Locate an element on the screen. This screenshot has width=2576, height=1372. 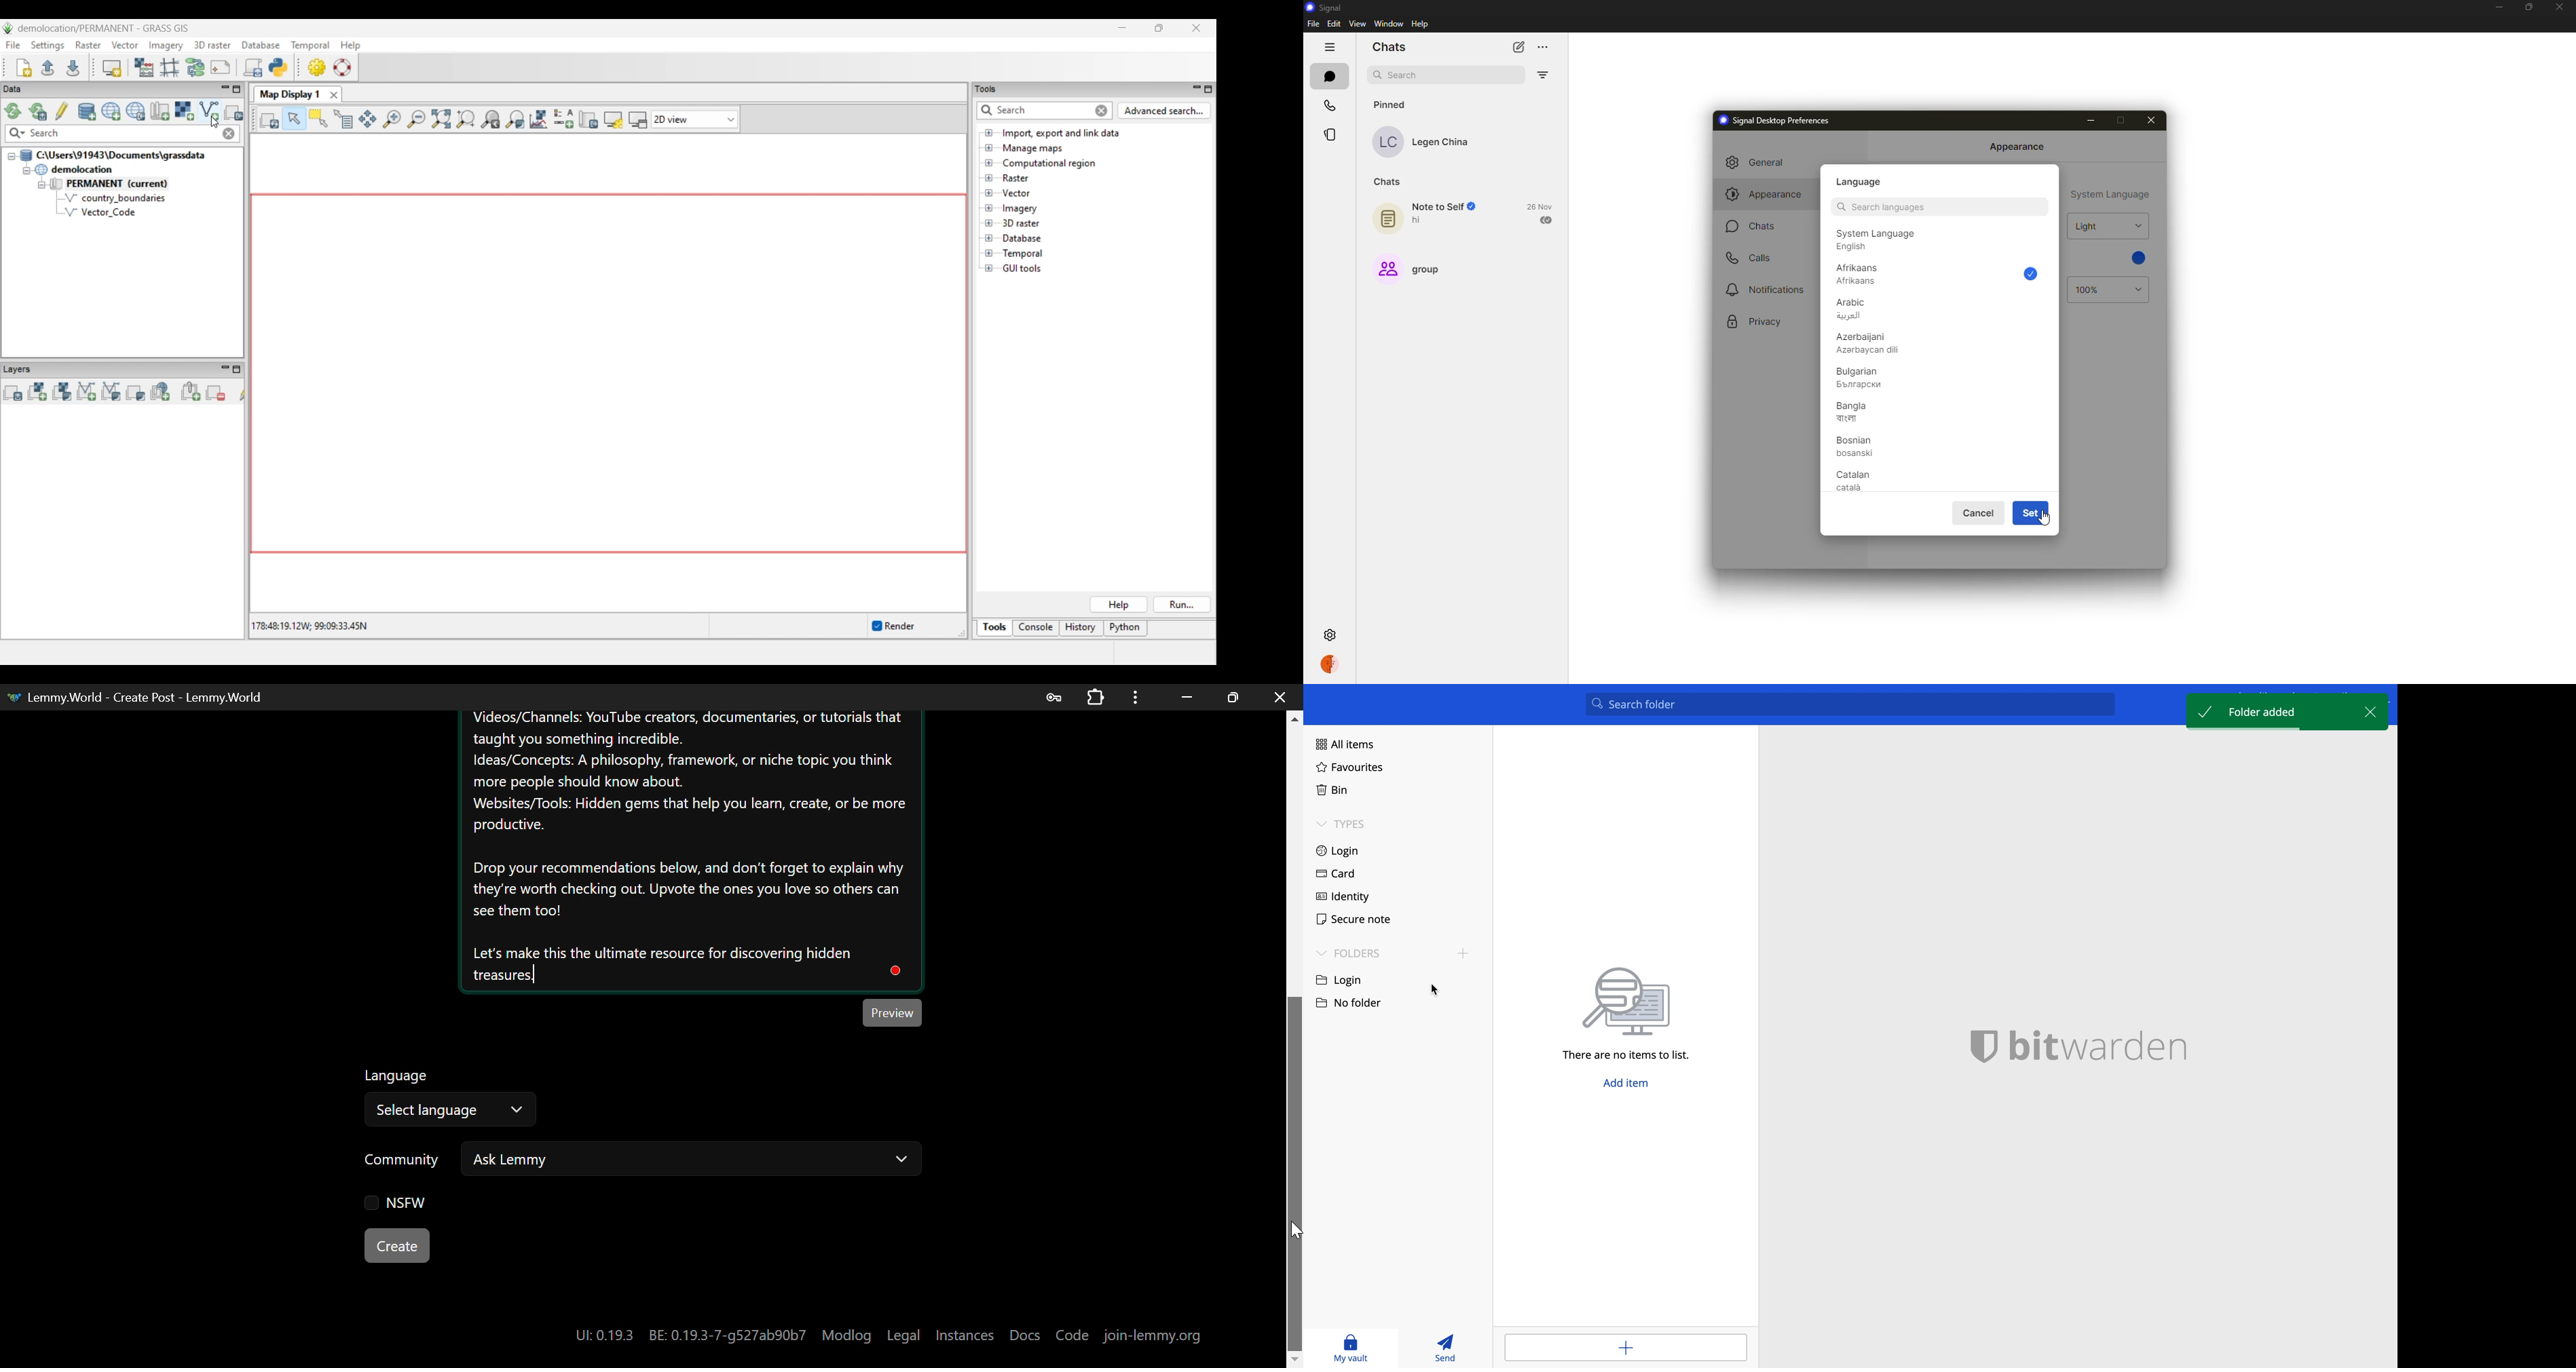
appearance is located at coordinates (2017, 146).